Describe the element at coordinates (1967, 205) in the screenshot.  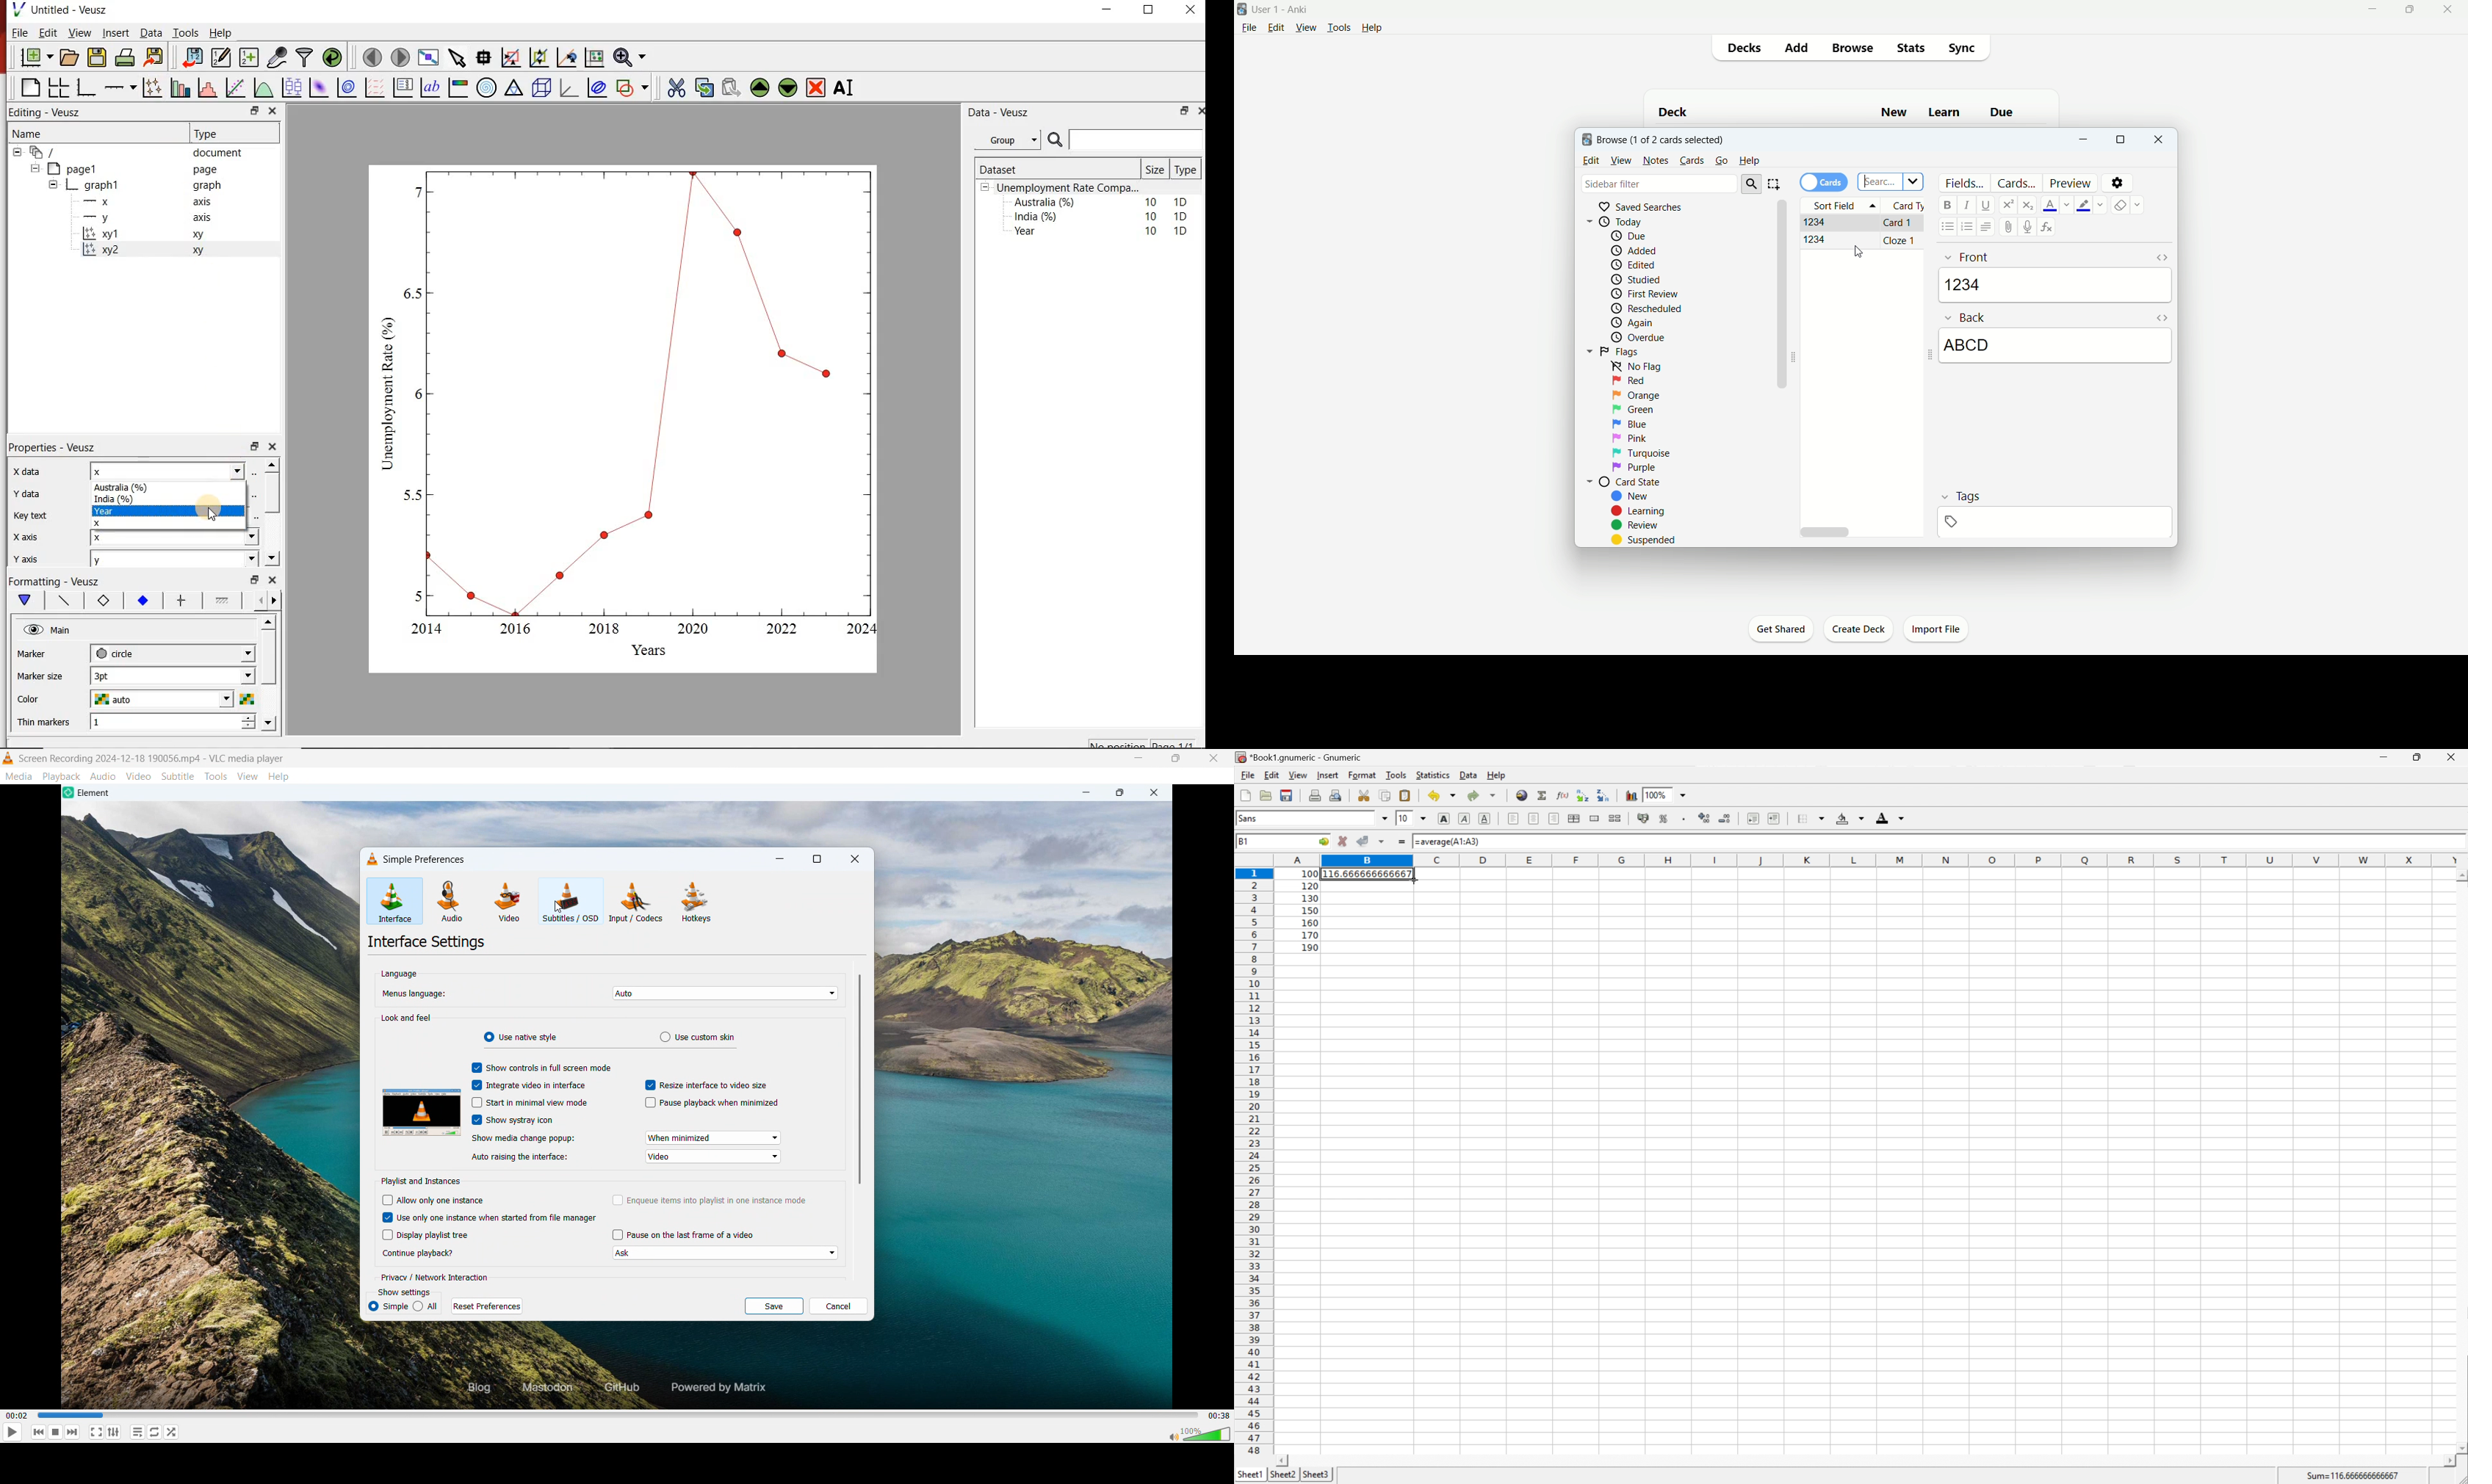
I see `italics` at that location.